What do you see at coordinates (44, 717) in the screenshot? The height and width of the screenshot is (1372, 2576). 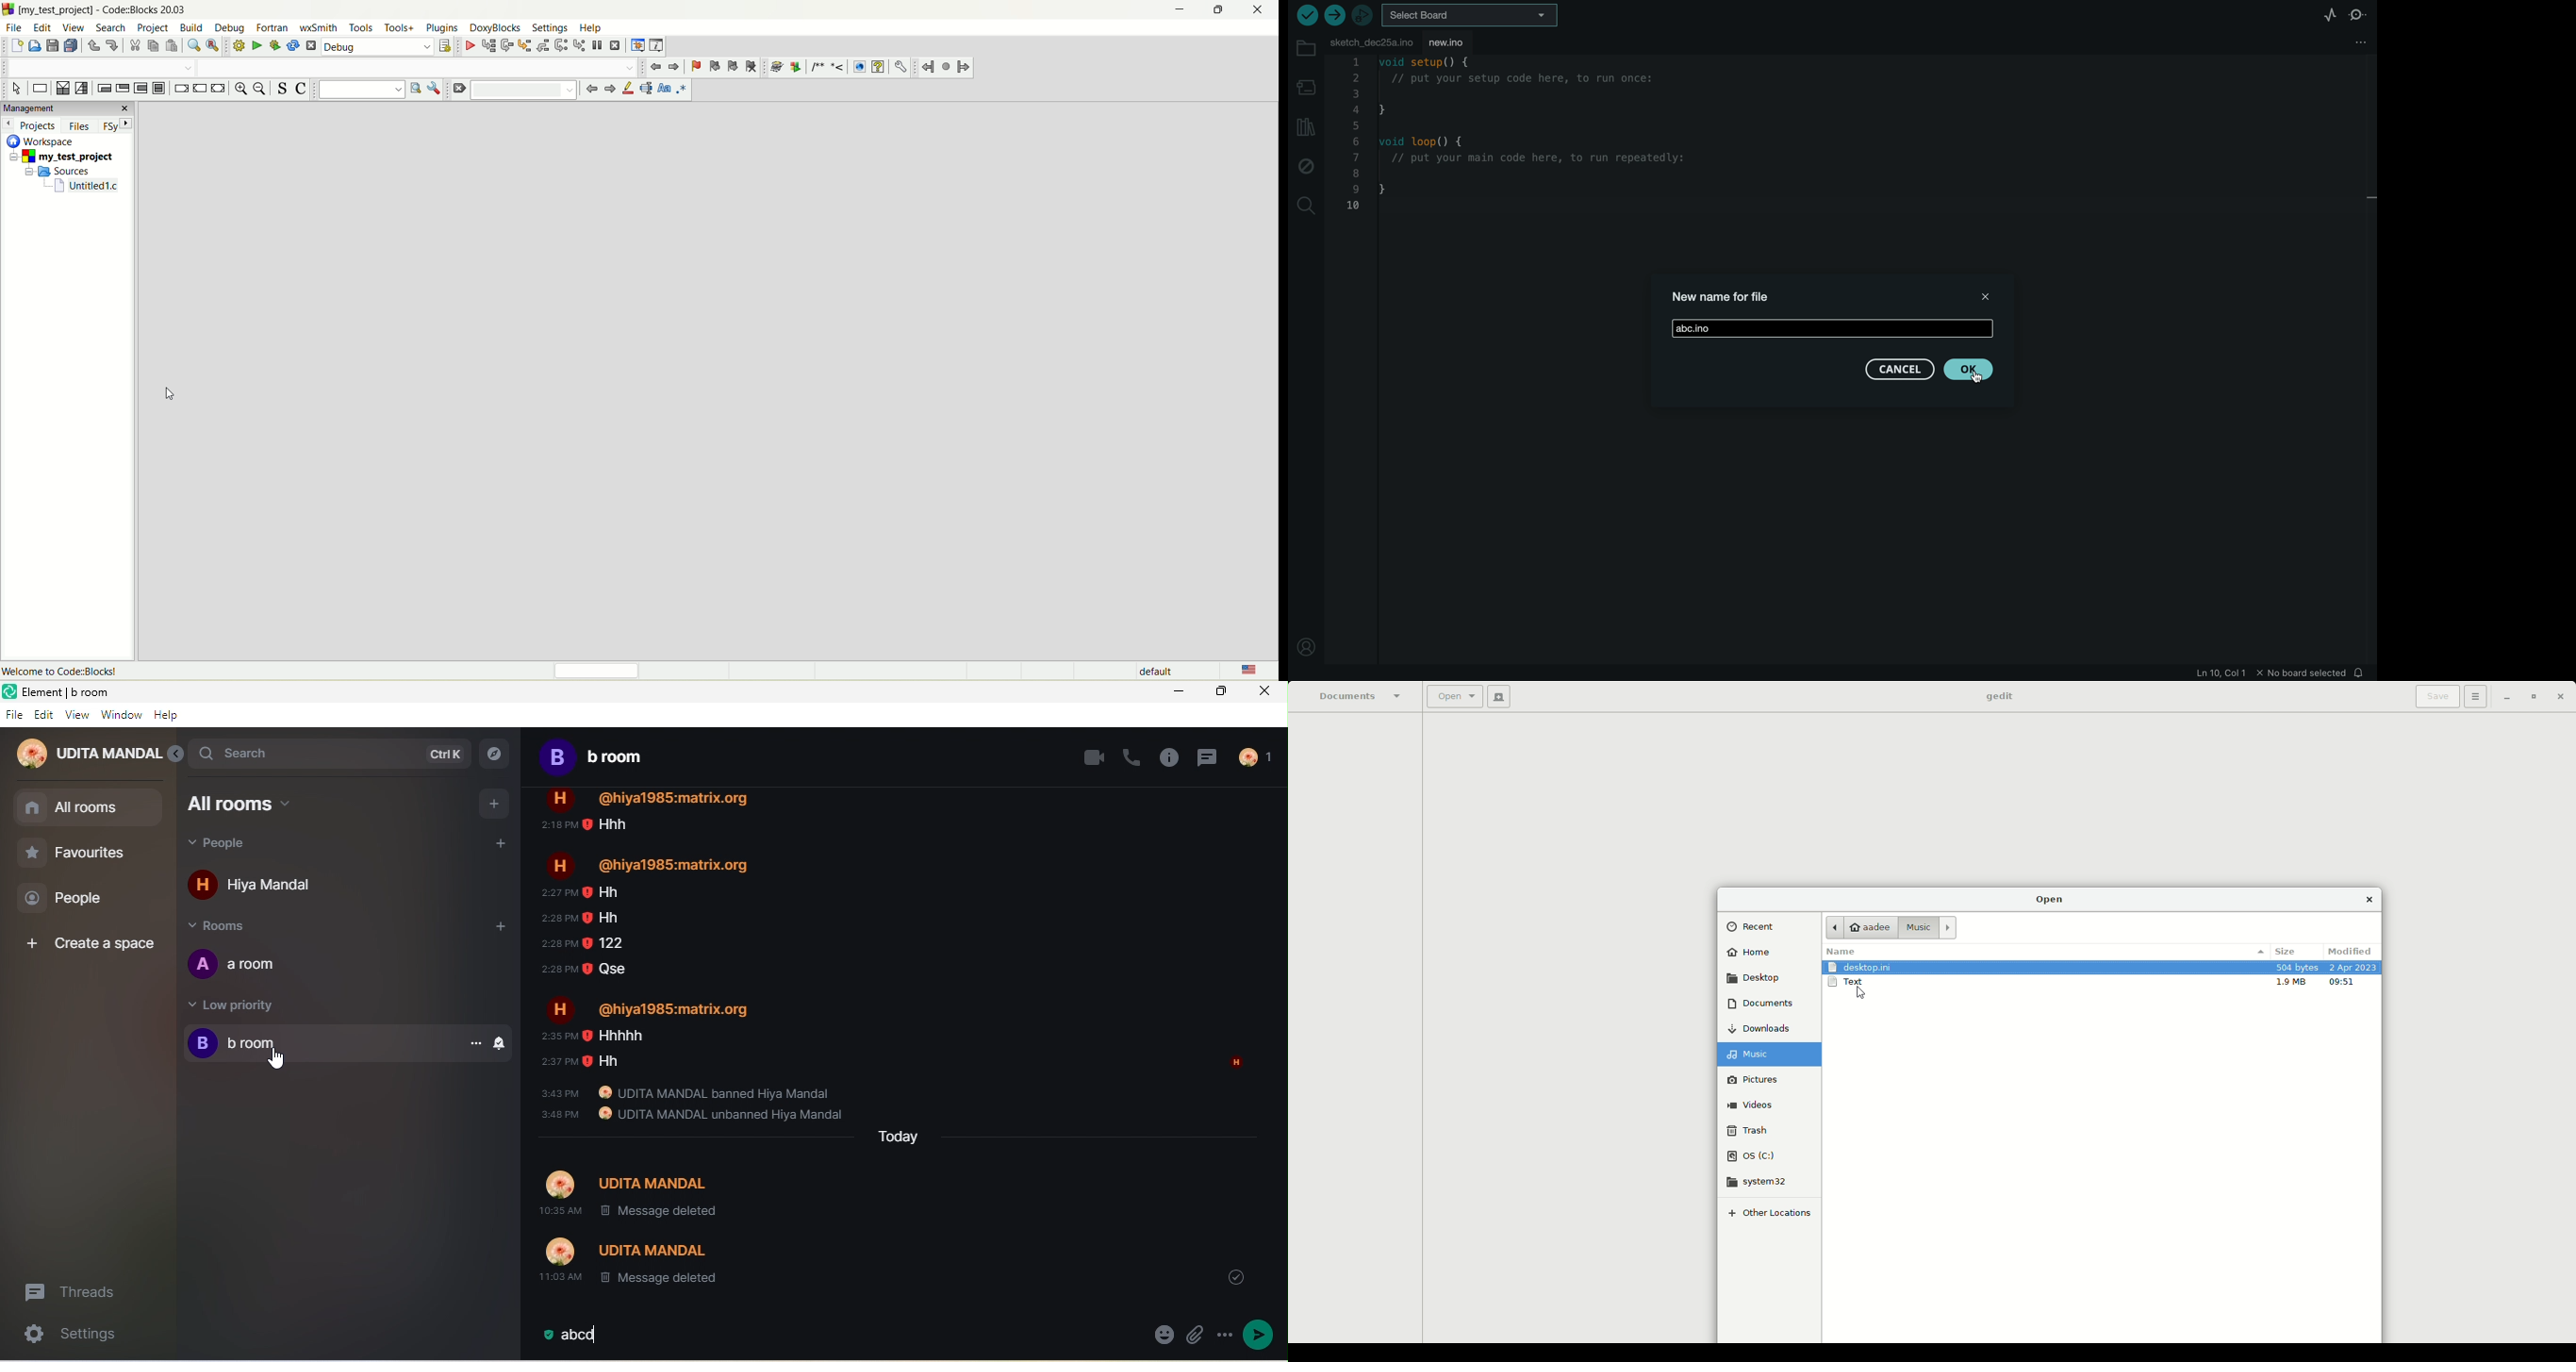 I see `edit` at bounding box center [44, 717].